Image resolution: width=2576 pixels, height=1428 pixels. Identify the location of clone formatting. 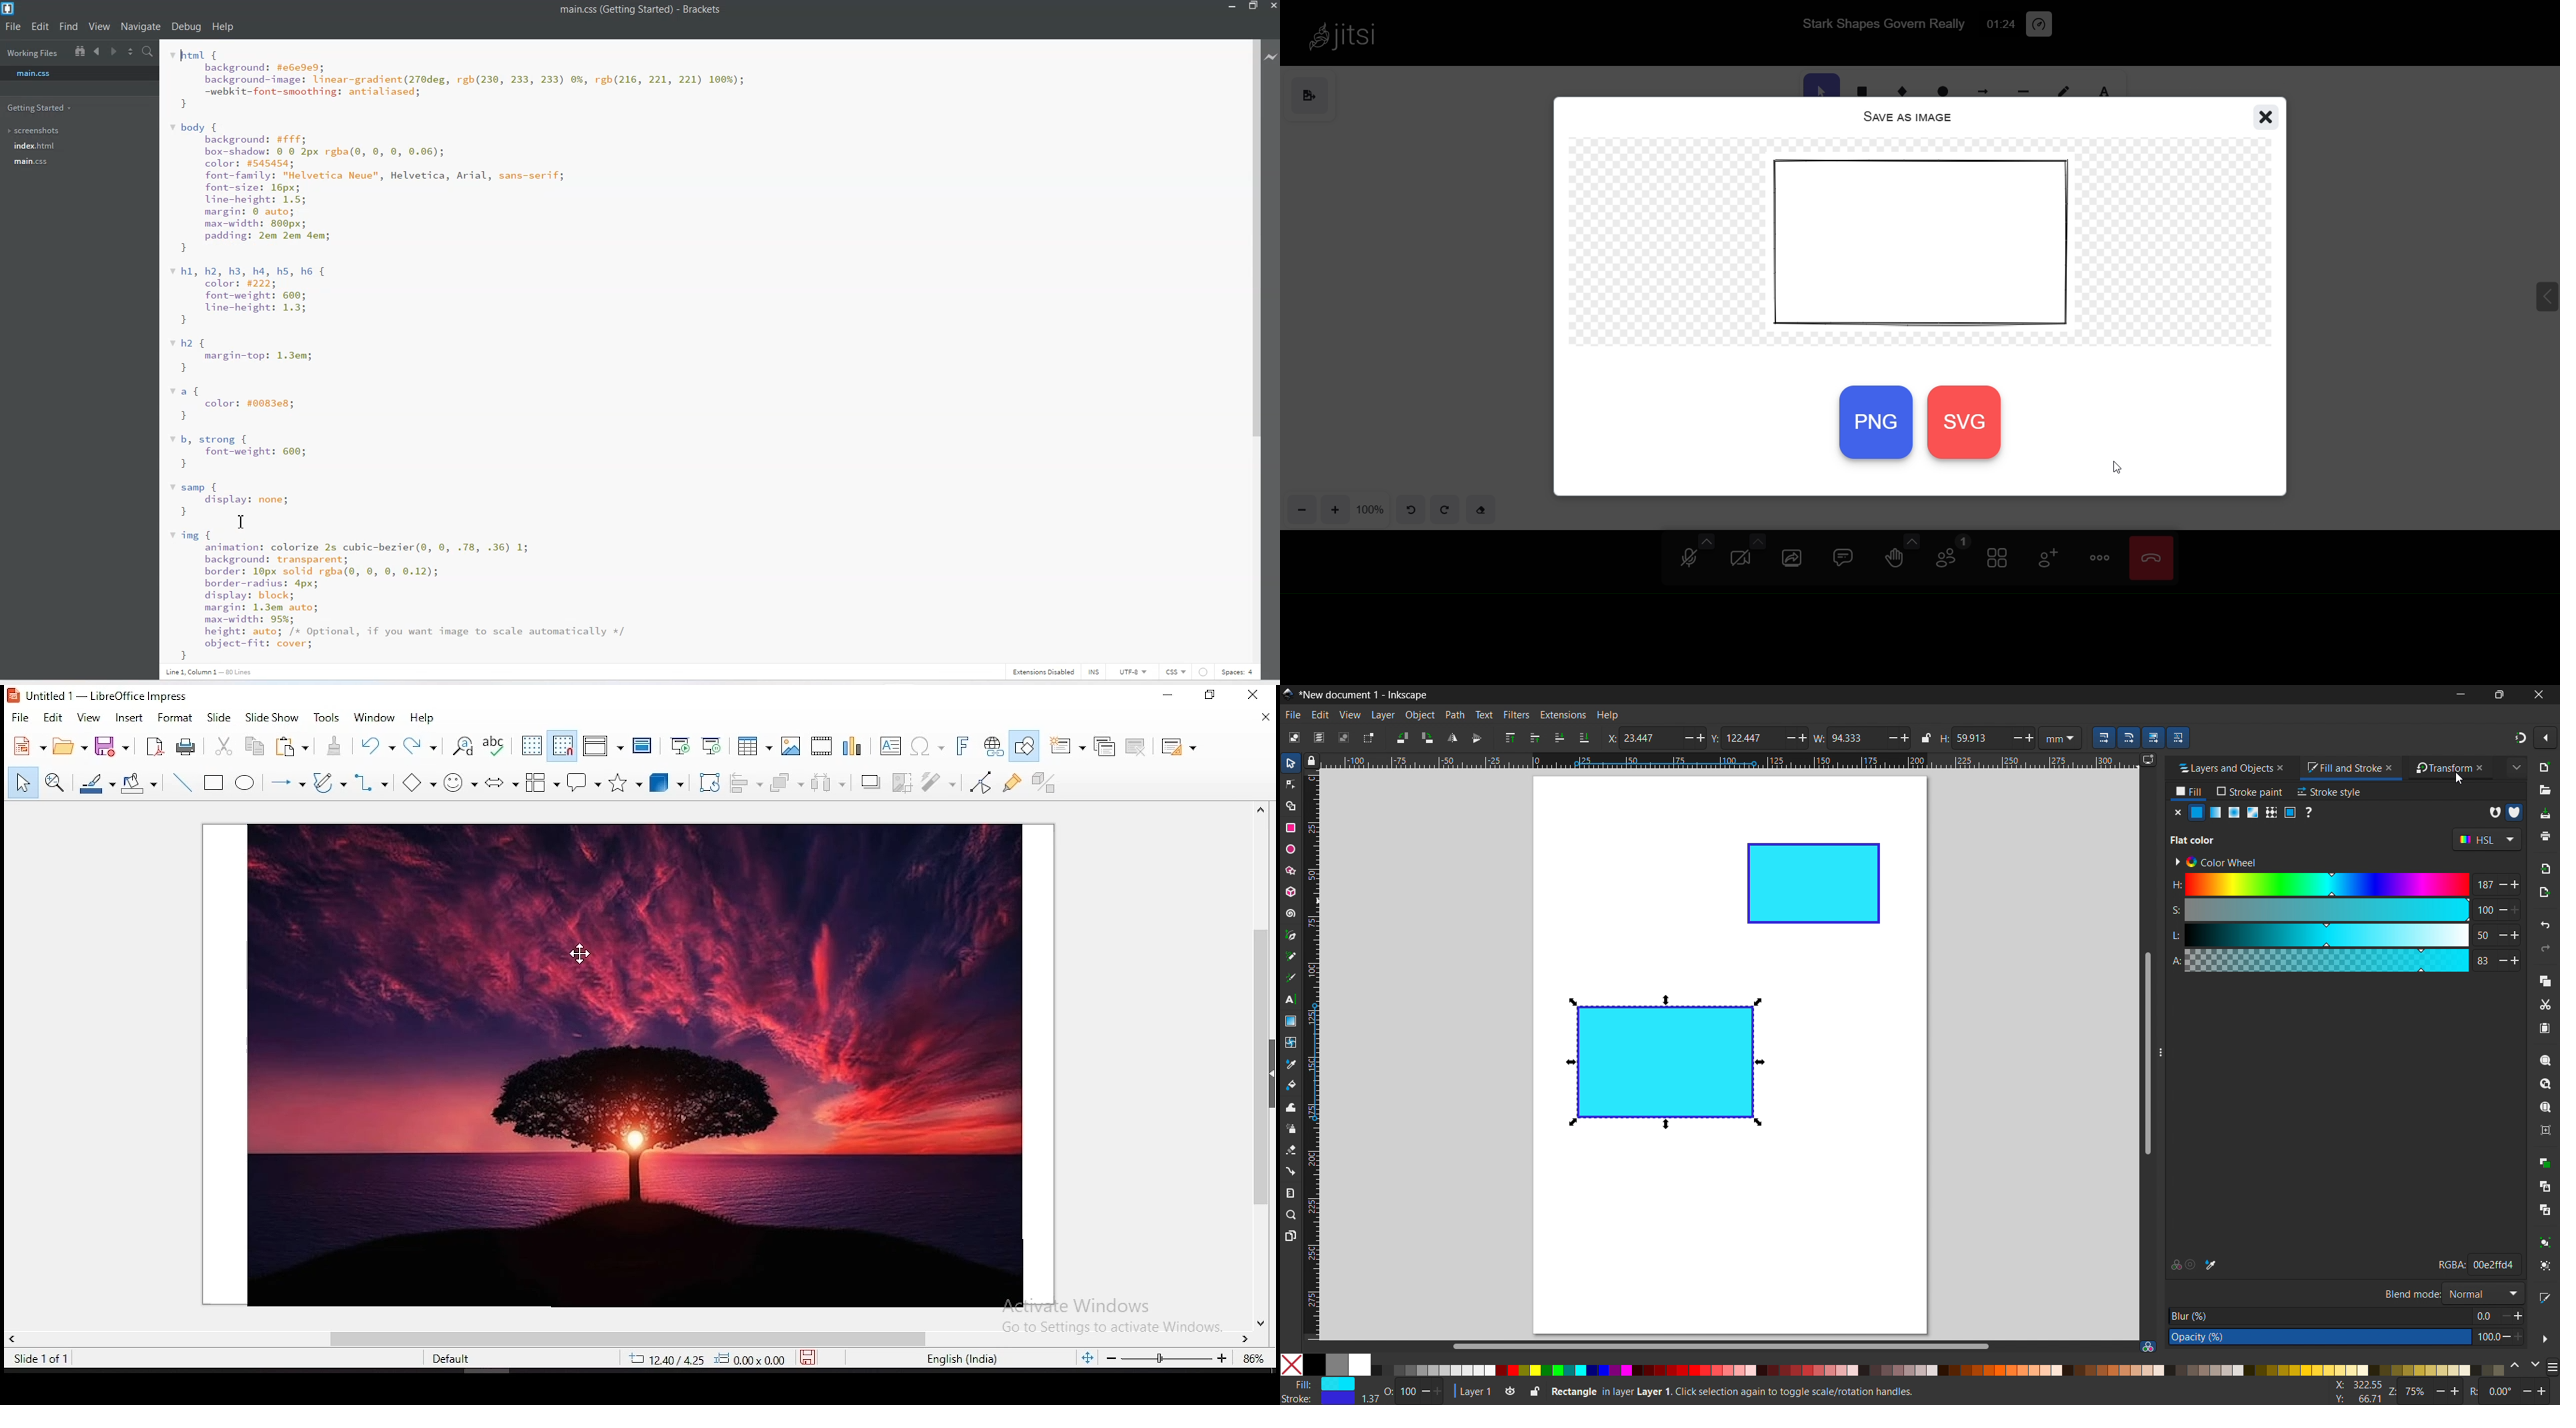
(334, 745).